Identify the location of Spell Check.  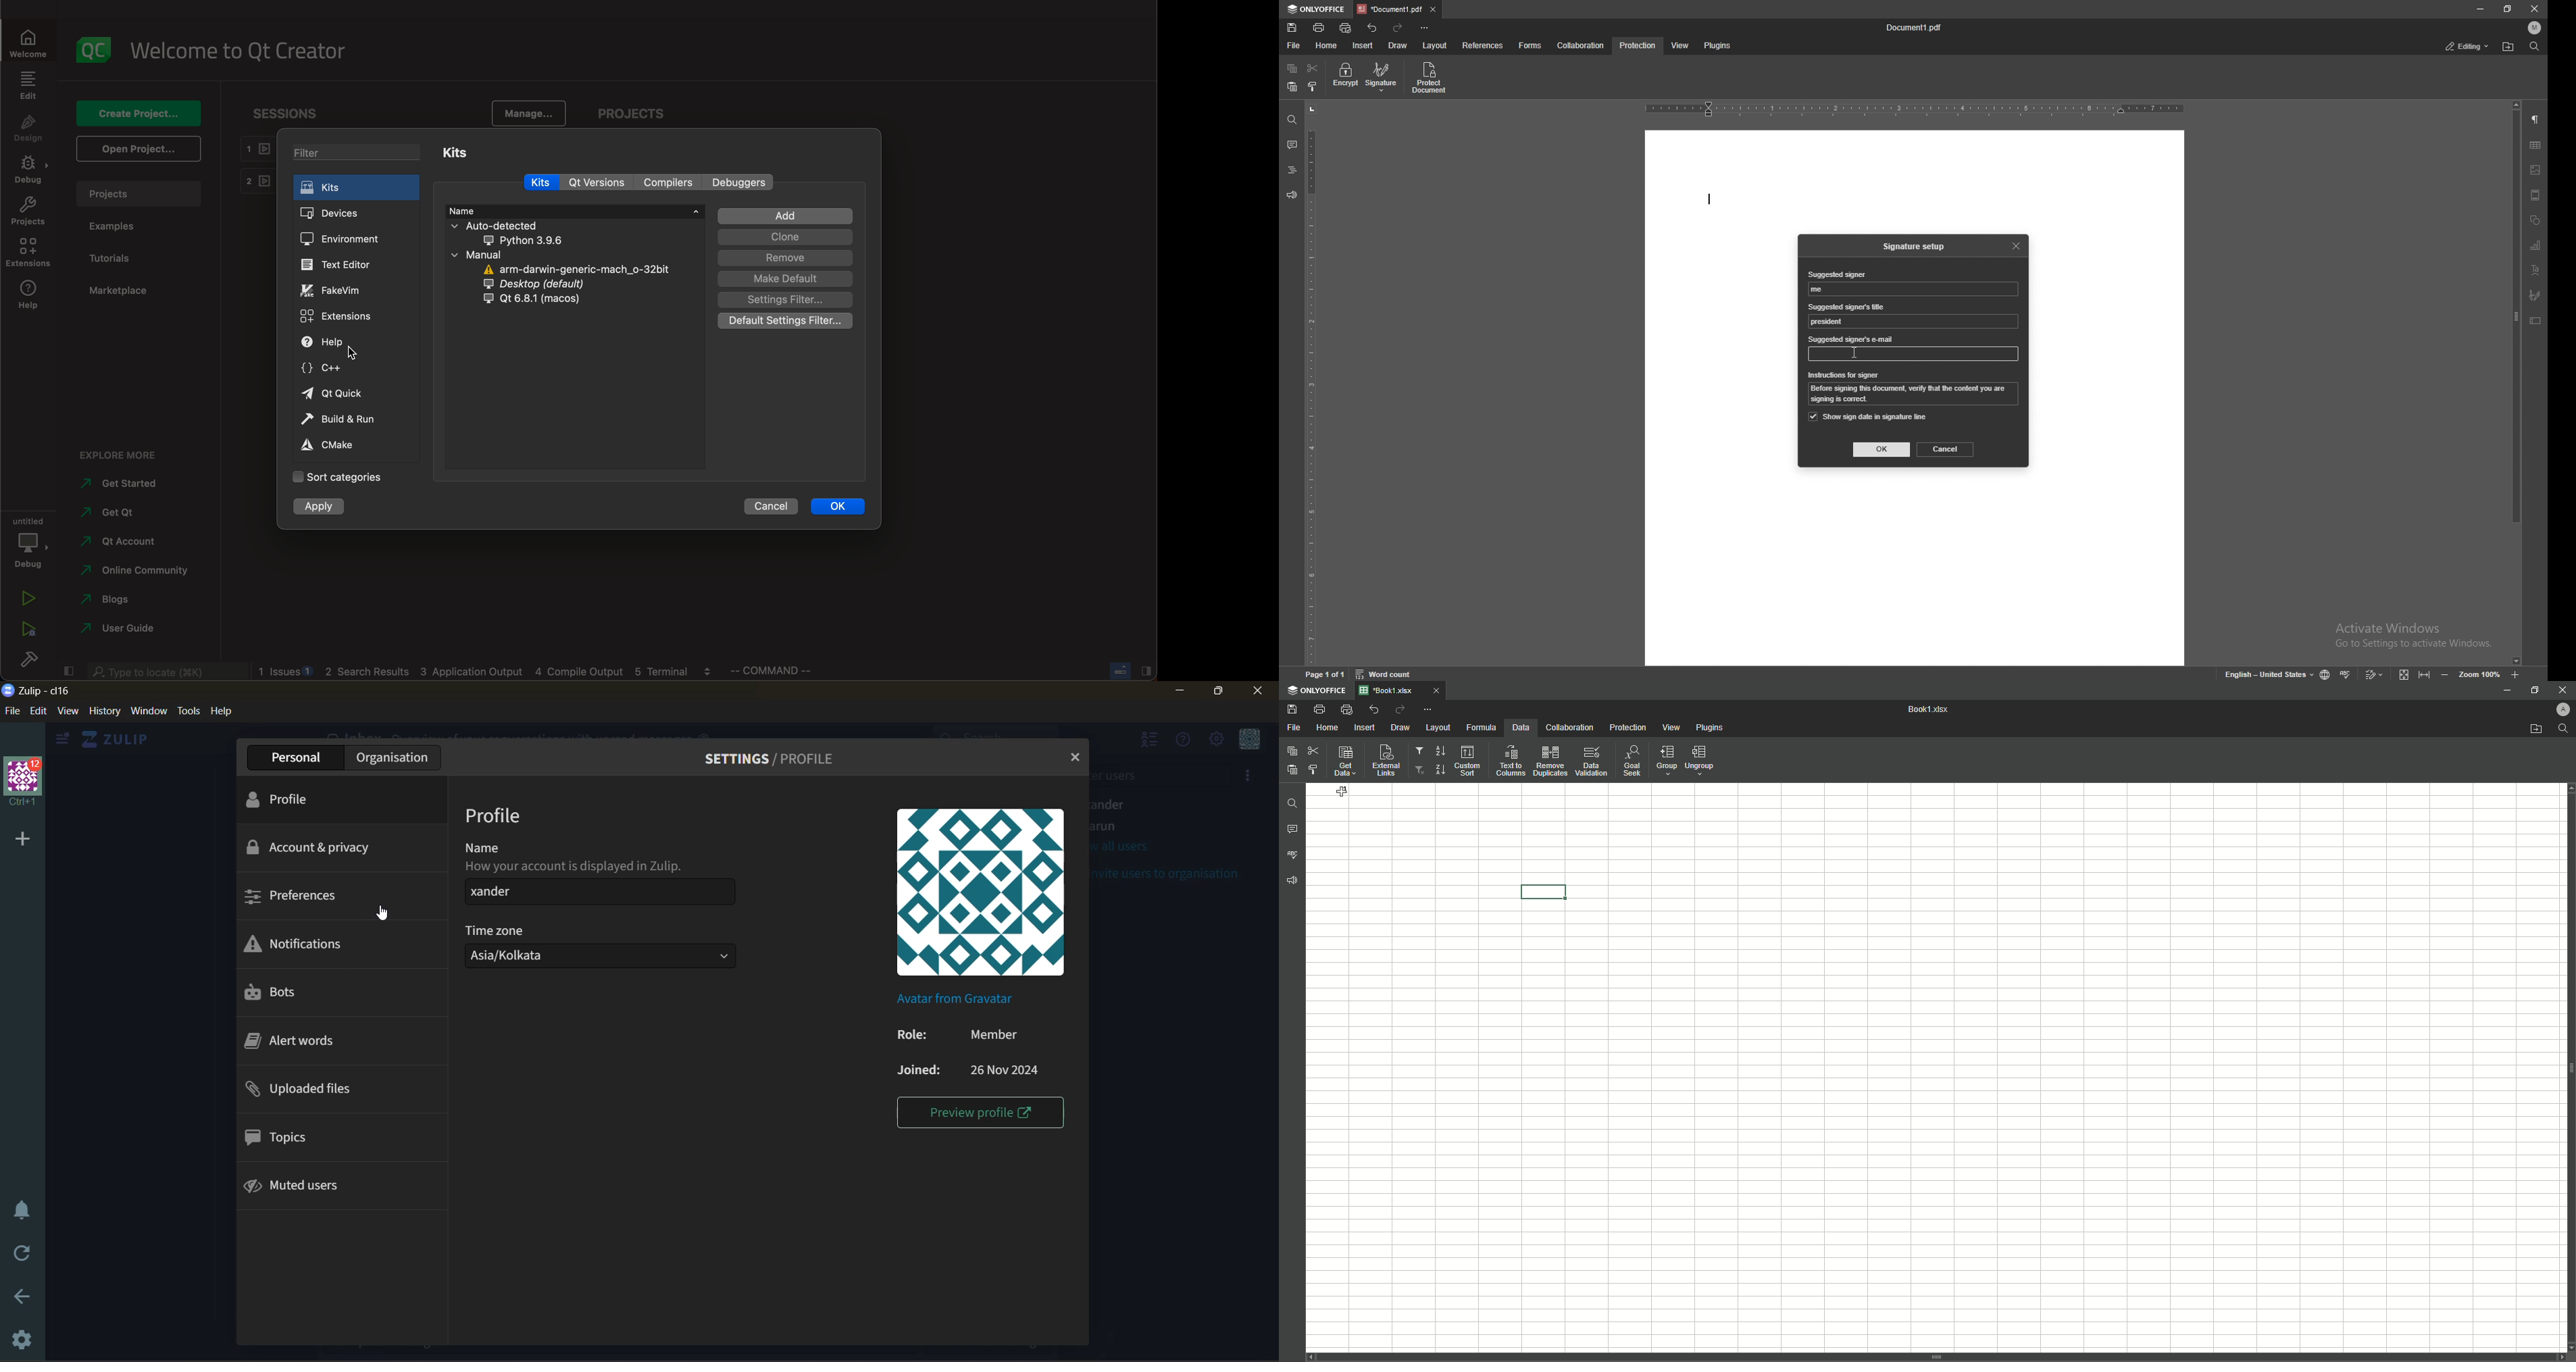
(1294, 854).